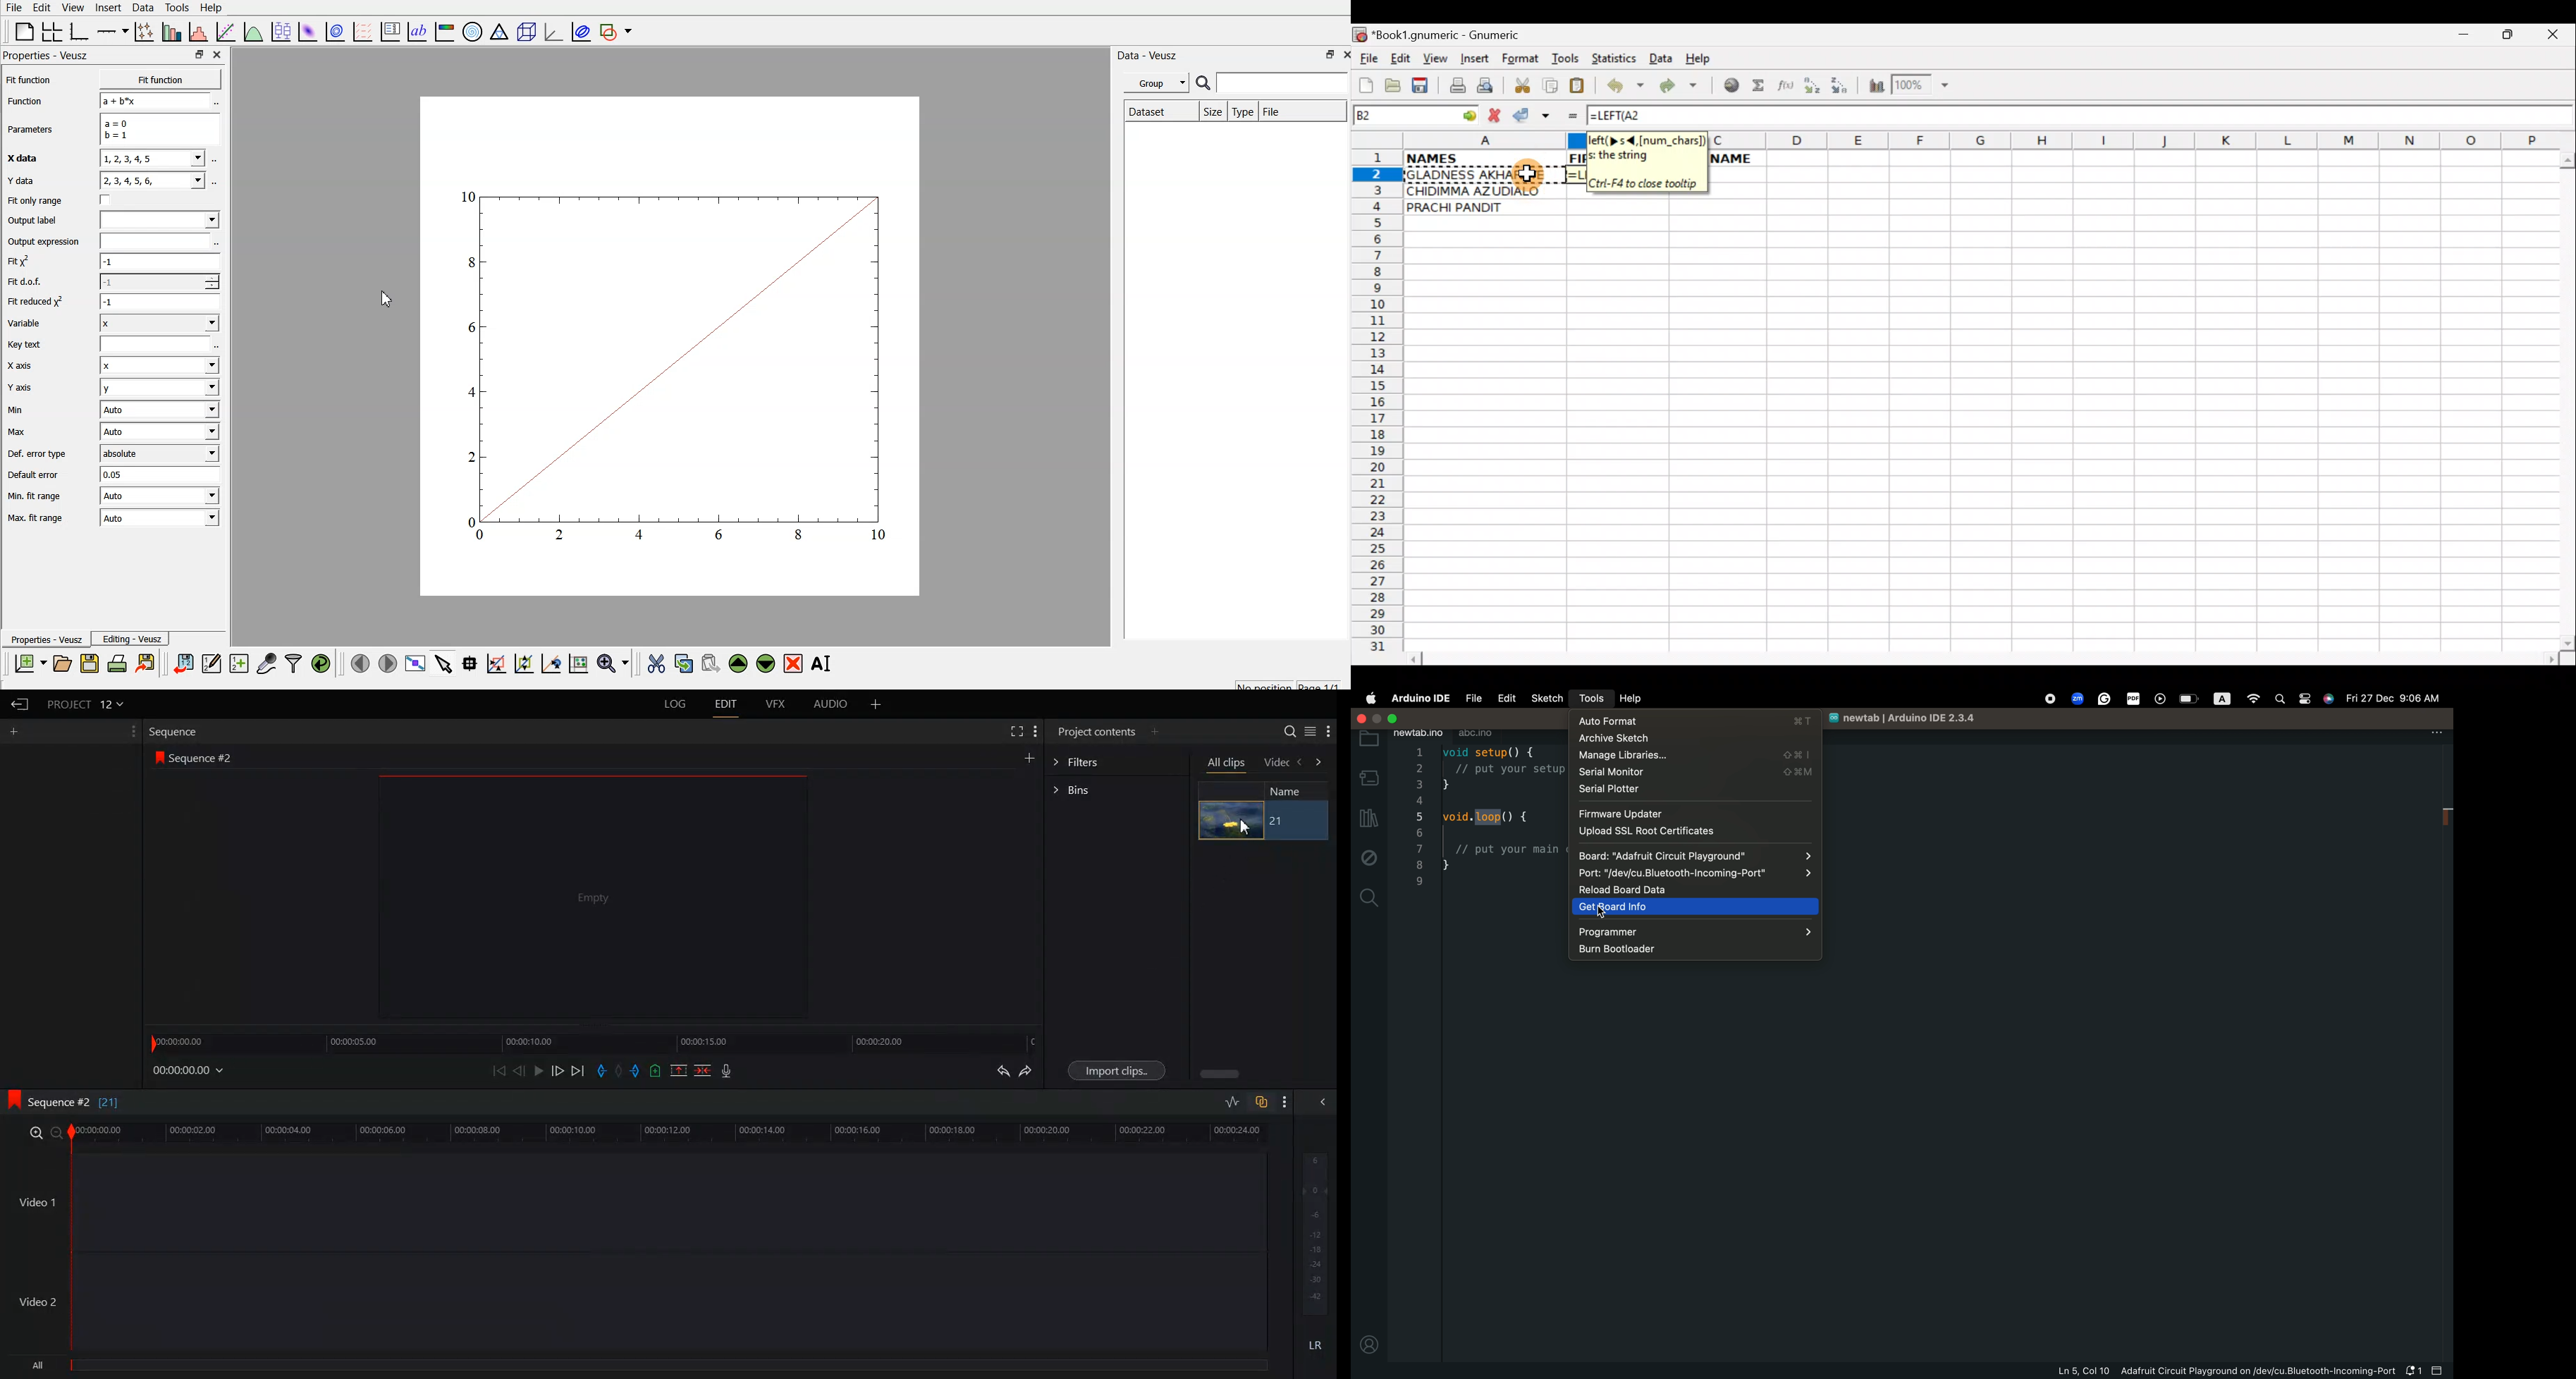  Describe the element at coordinates (1329, 732) in the screenshot. I see `Show Setting Menu` at that location.